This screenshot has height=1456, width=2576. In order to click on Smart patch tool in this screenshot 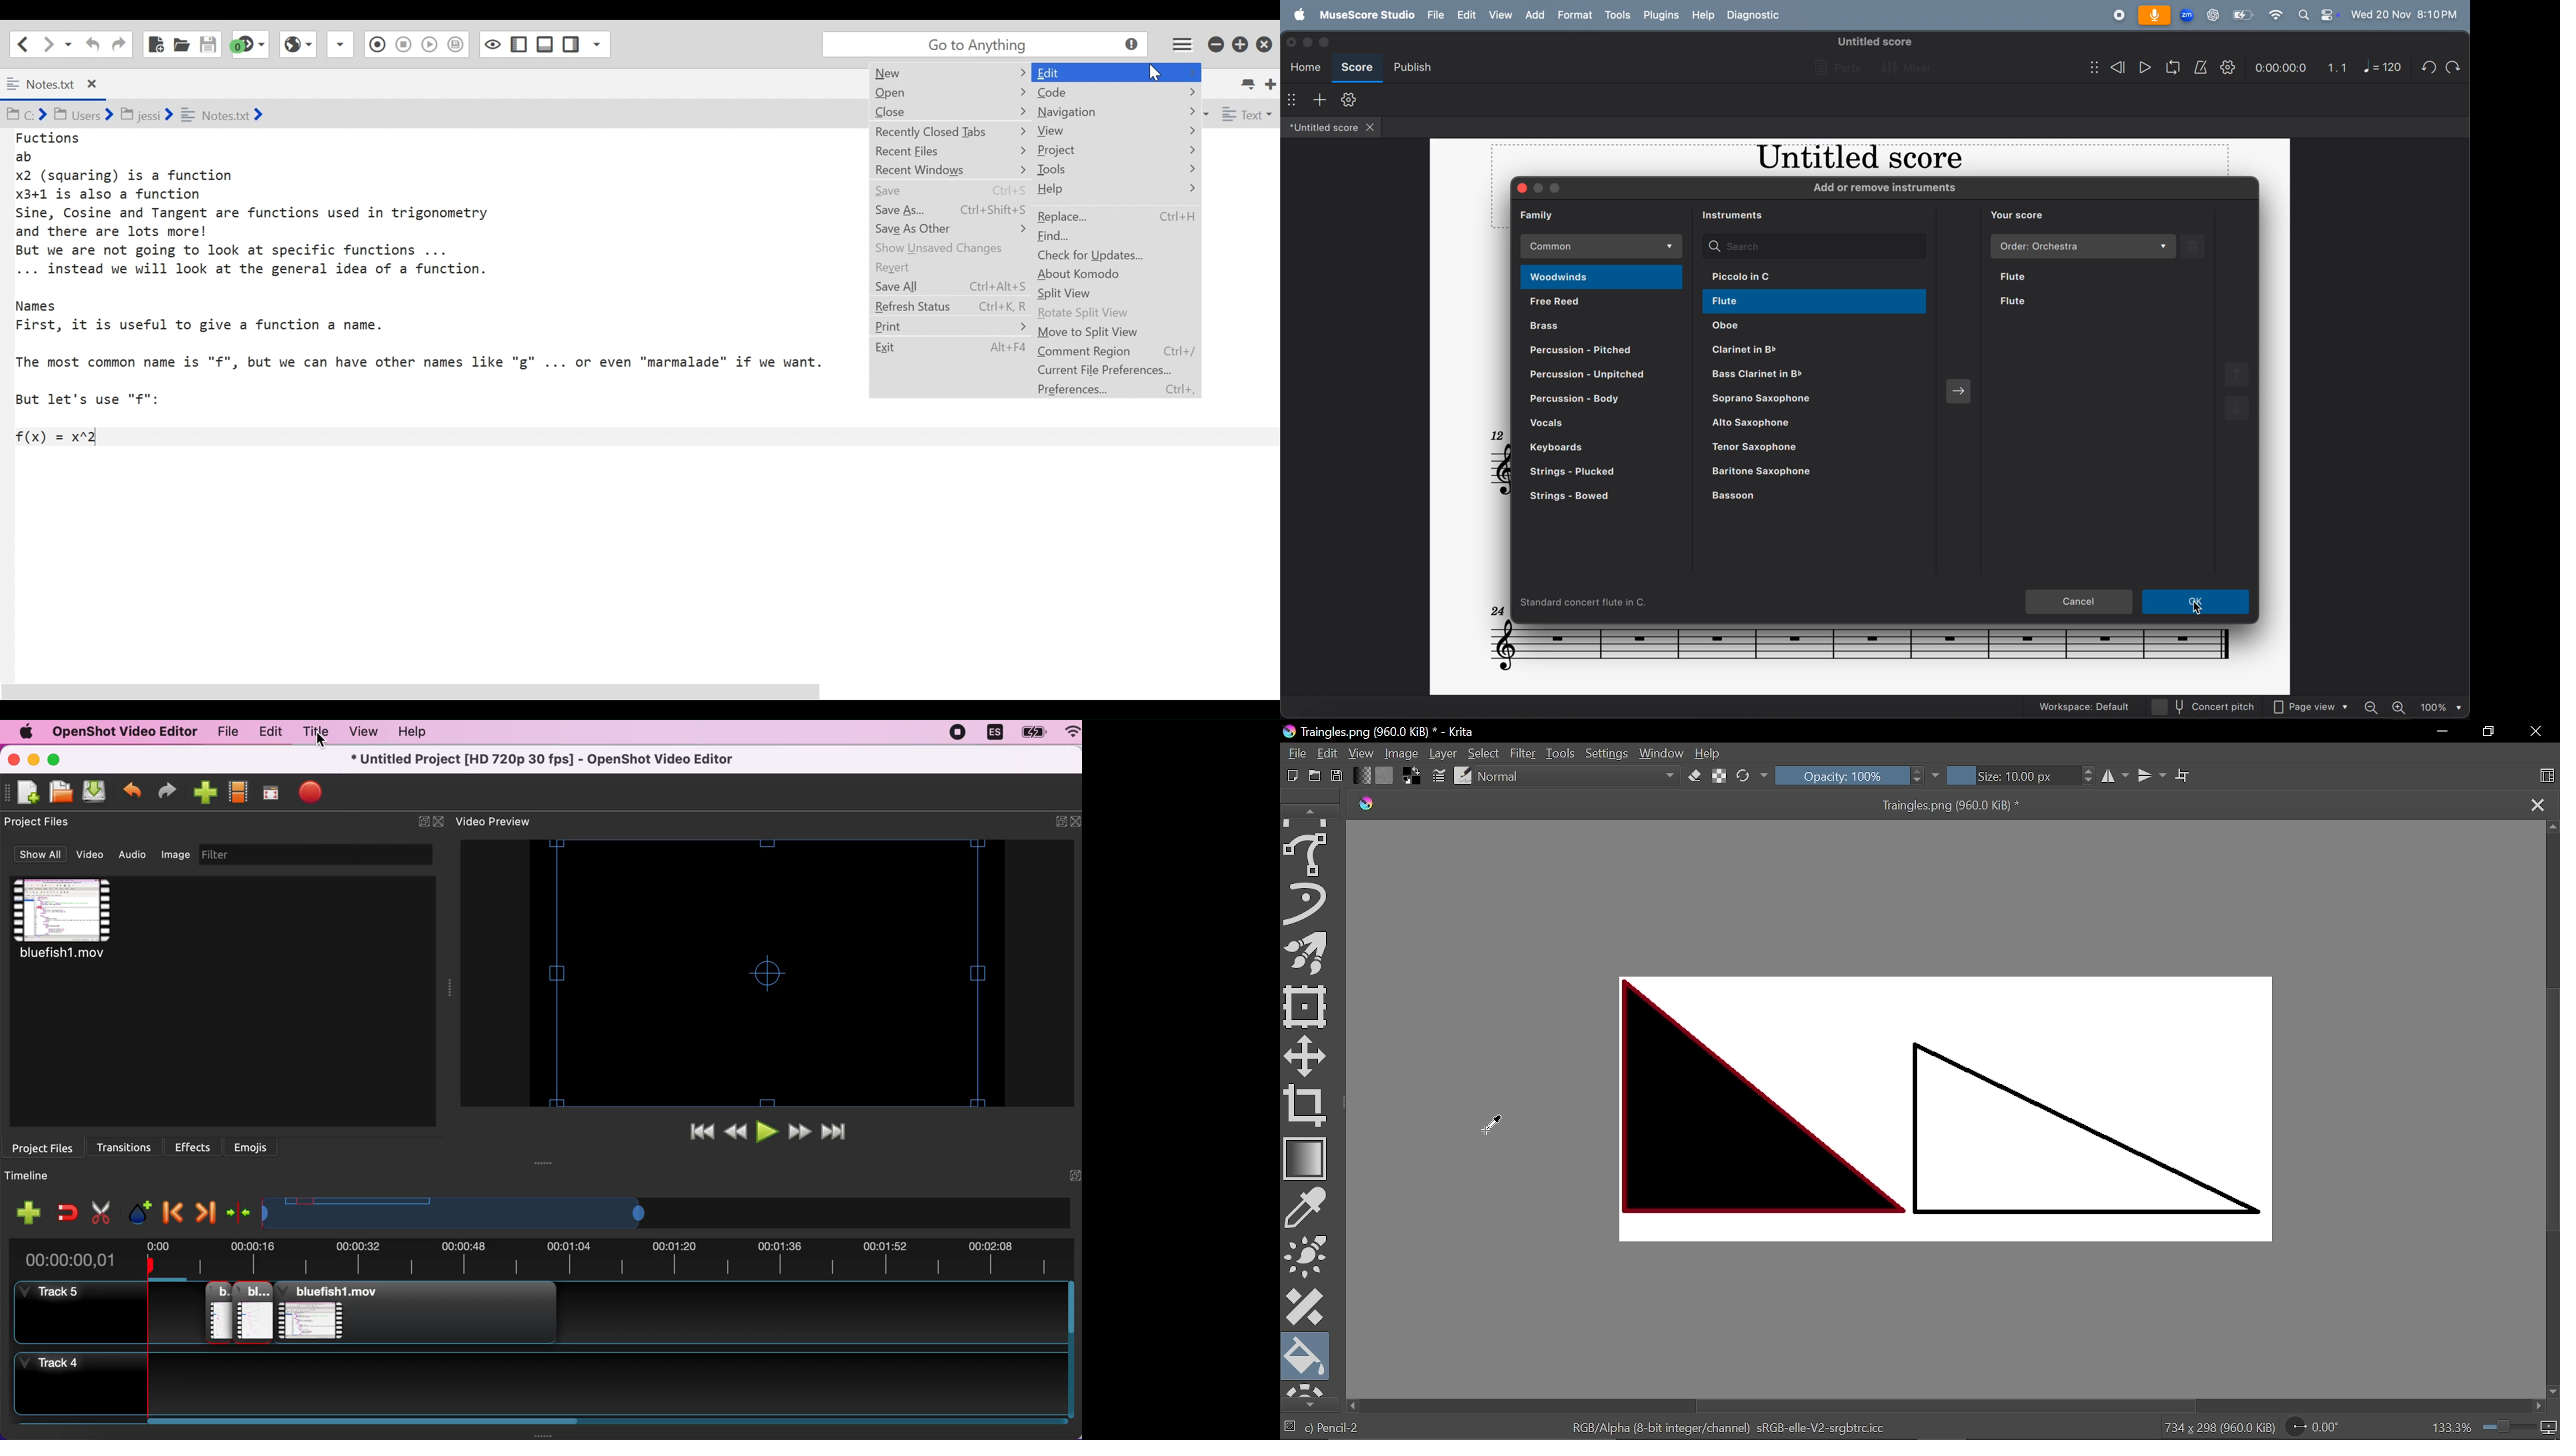, I will do `click(1306, 1307)`.